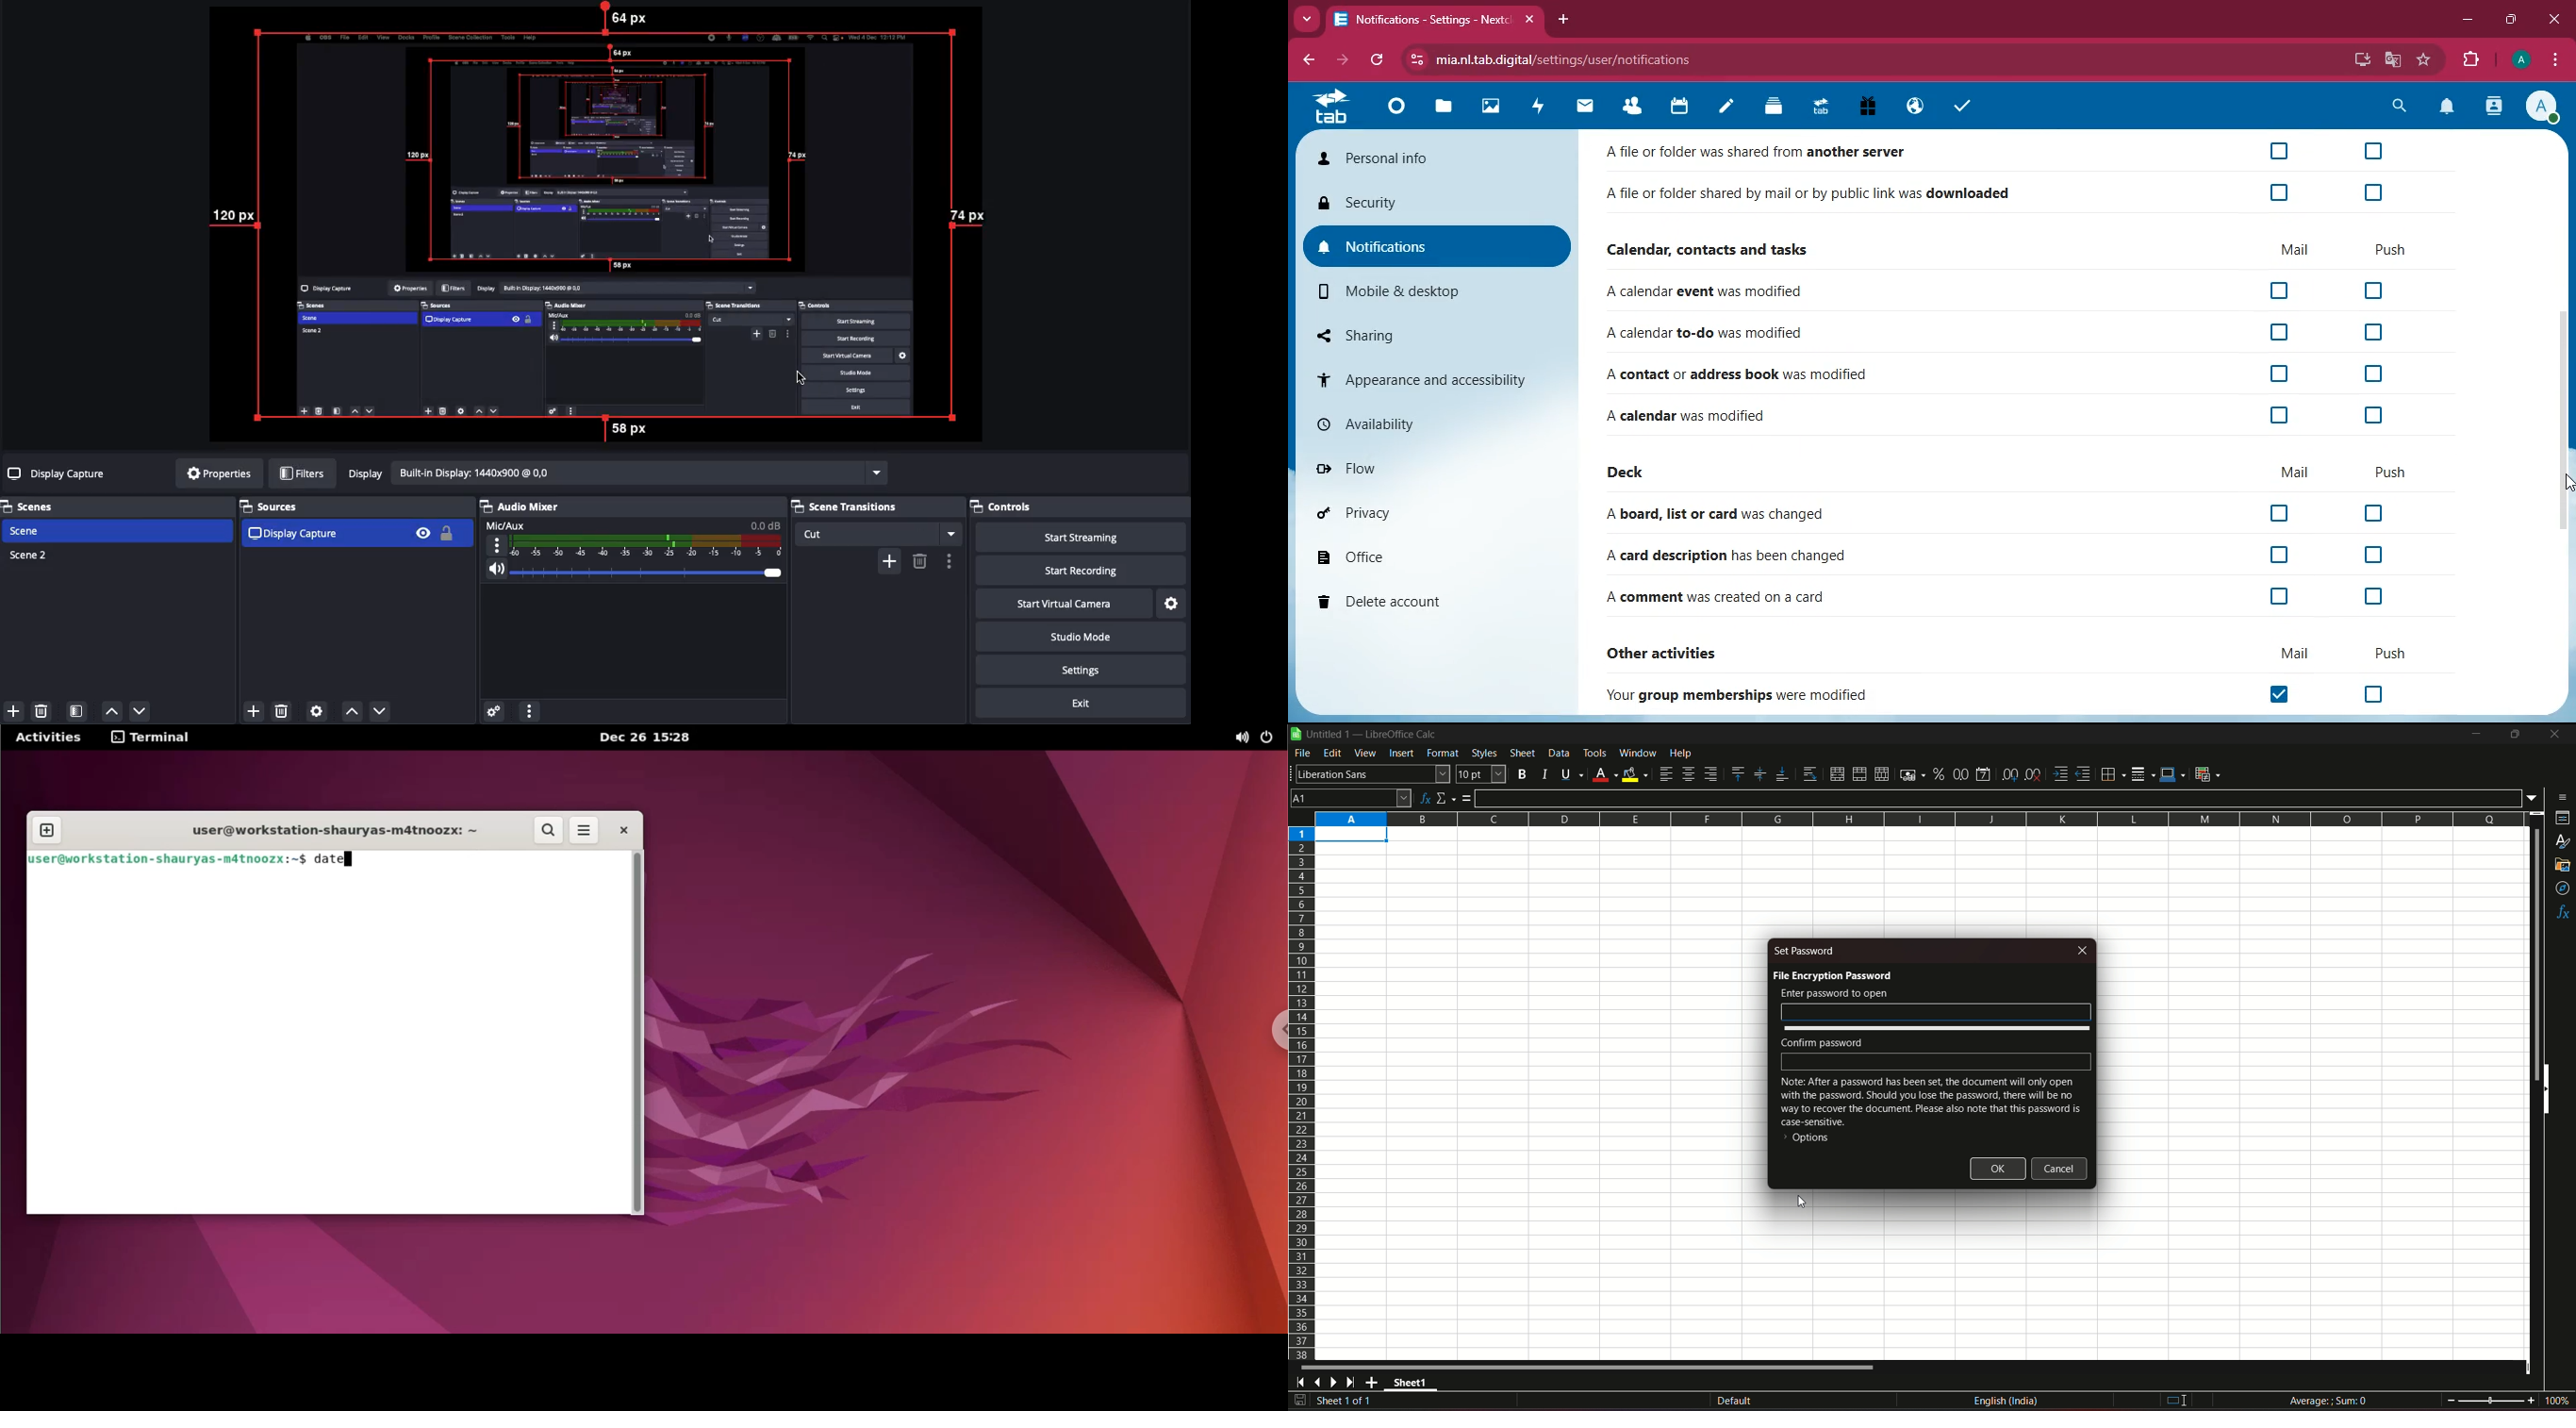  What do you see at coordinates (805, 380) in the screenshot?
I see `cursor` at bounding box center [805, 380].